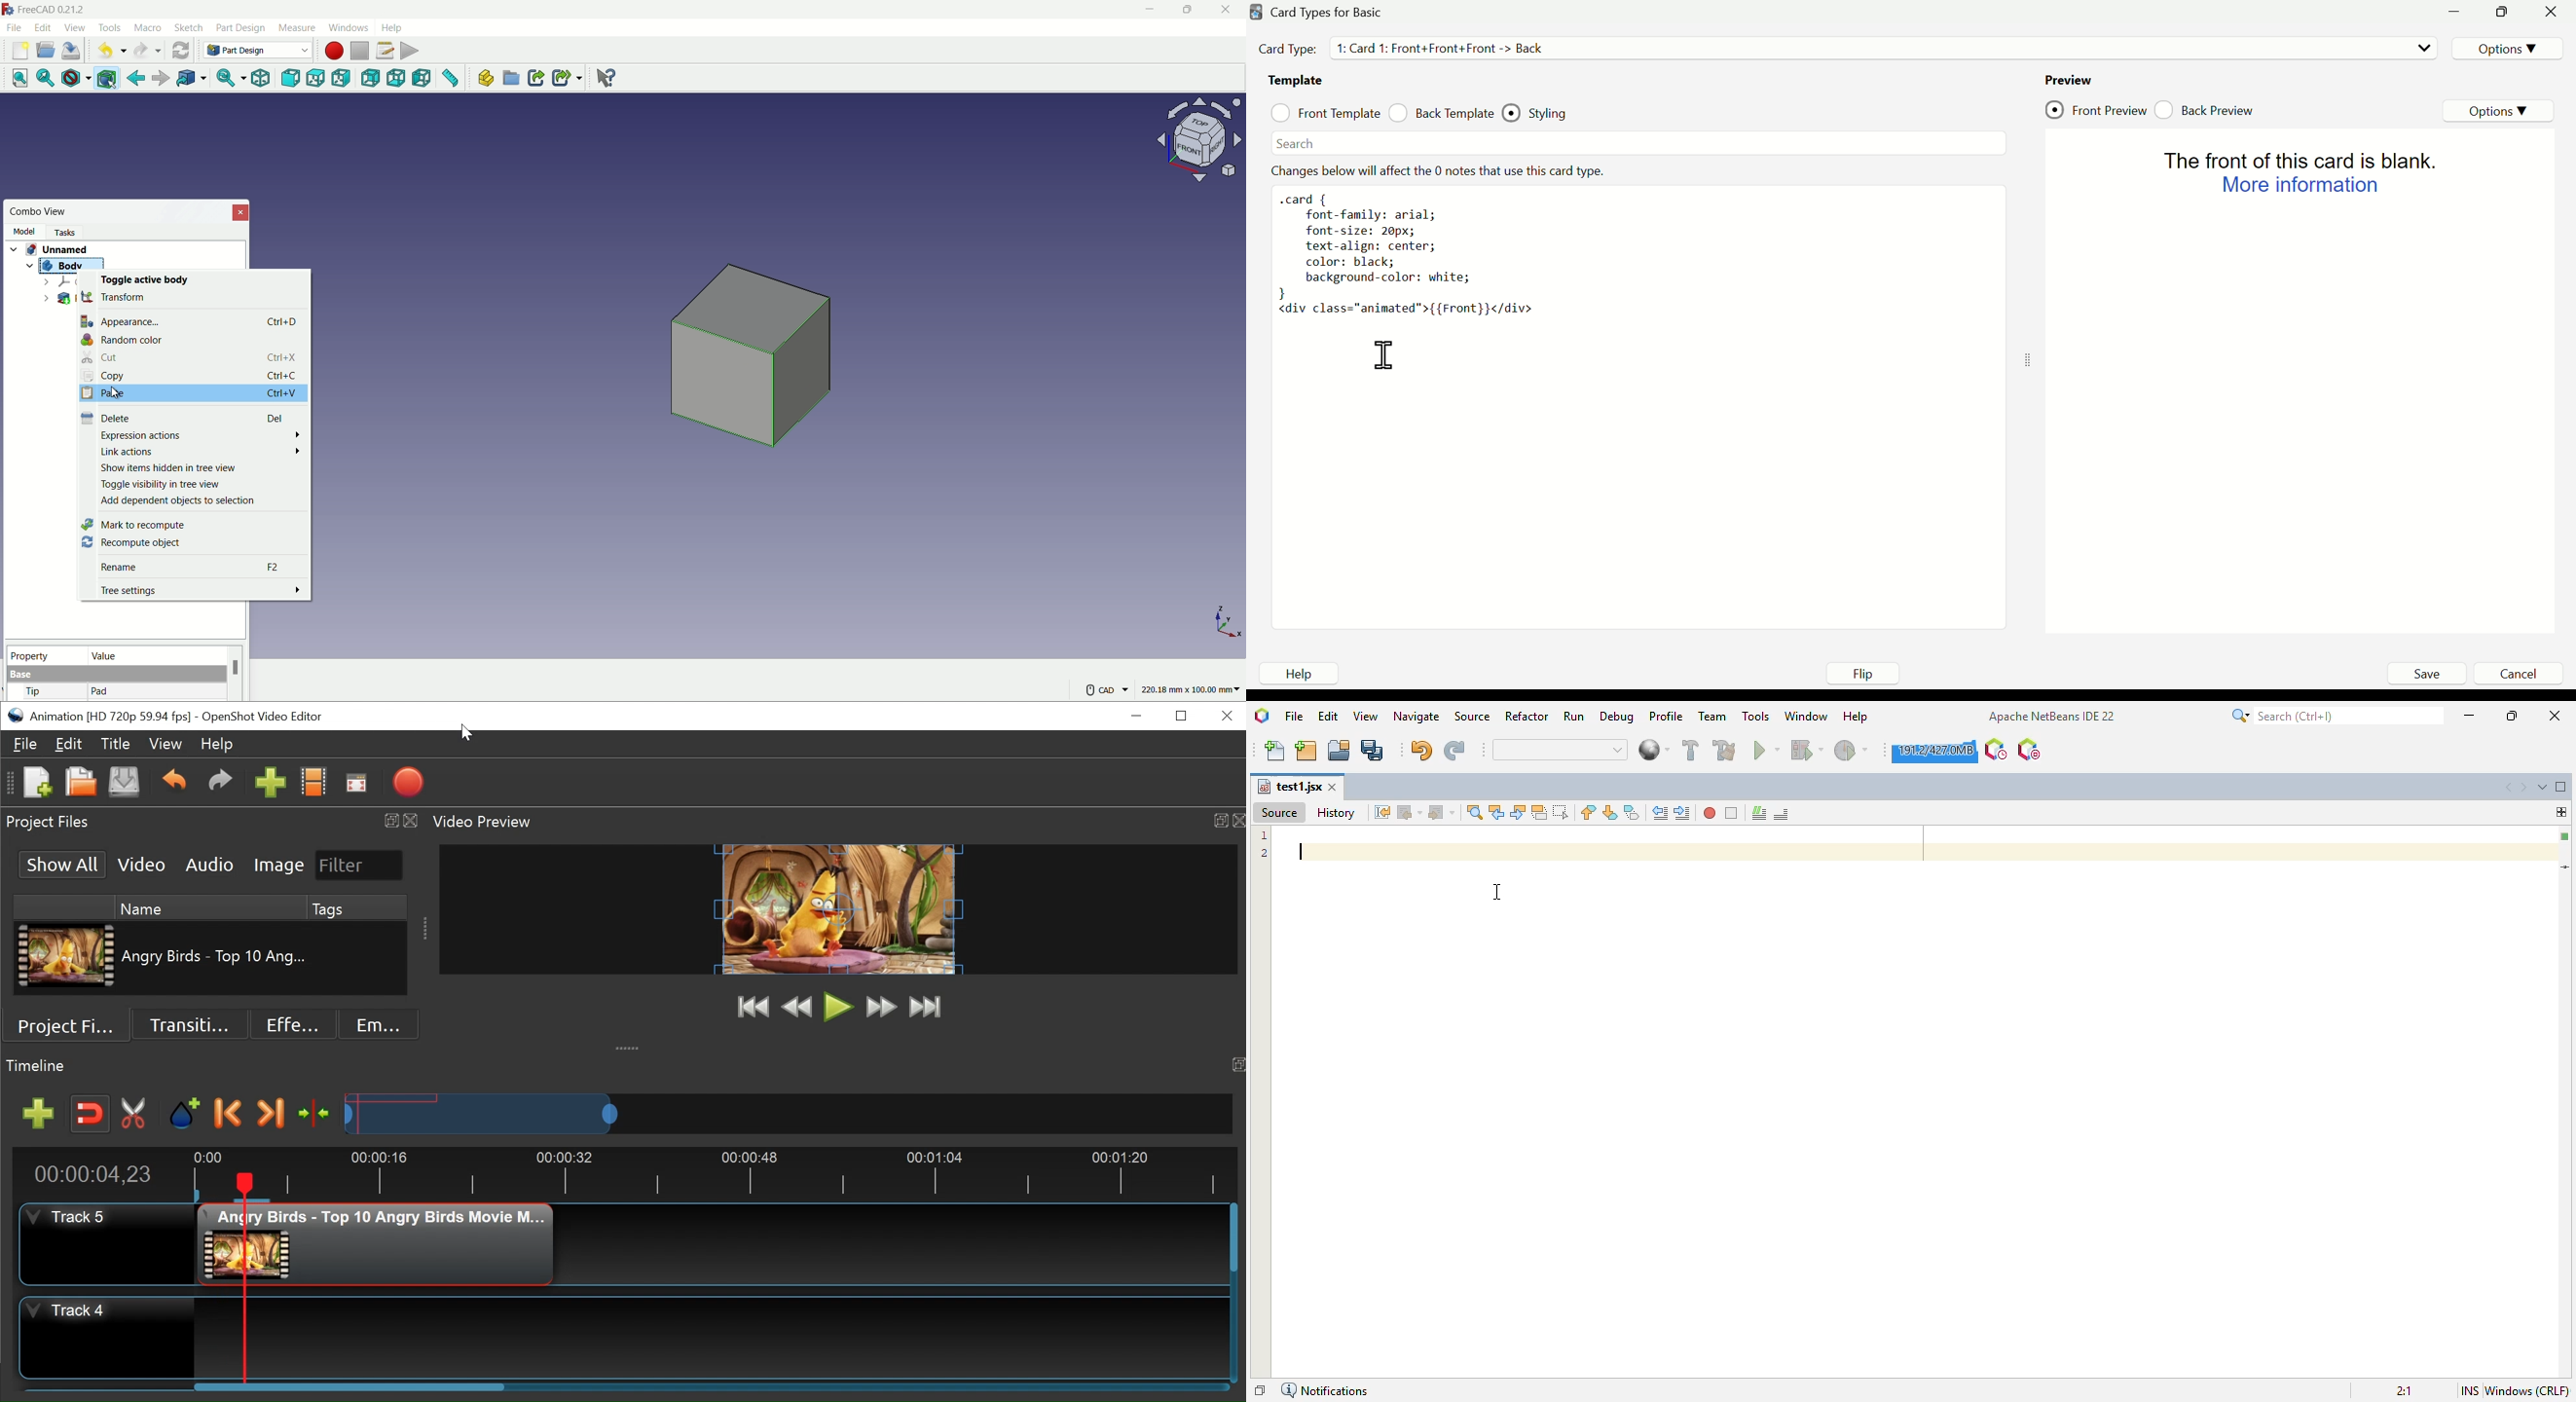  I want to click on Rename  F2, so click(190, 566).